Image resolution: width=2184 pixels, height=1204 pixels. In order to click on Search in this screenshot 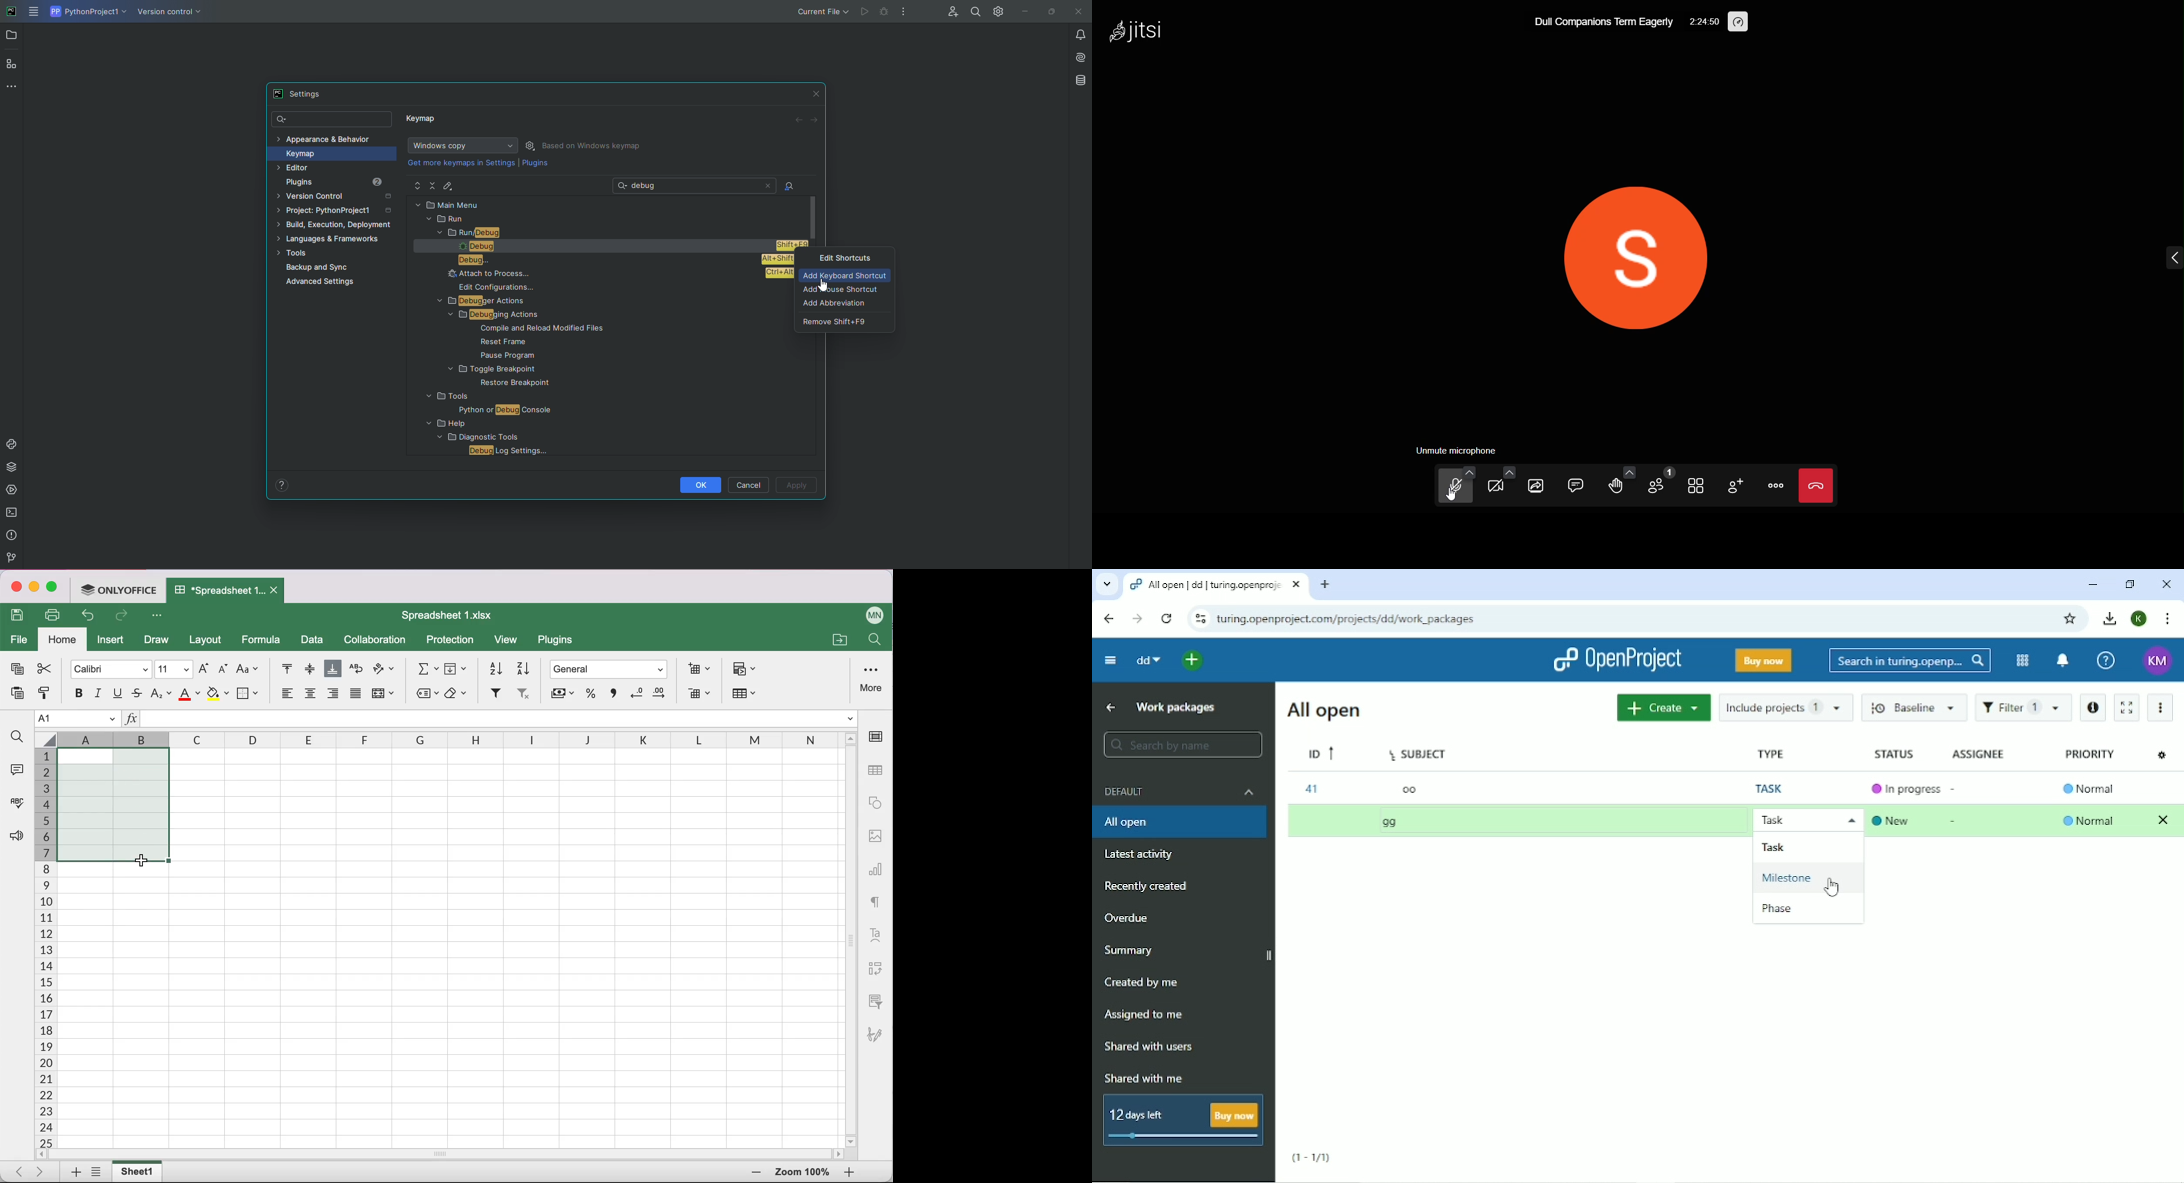, I will do `click(1910, 660)`.